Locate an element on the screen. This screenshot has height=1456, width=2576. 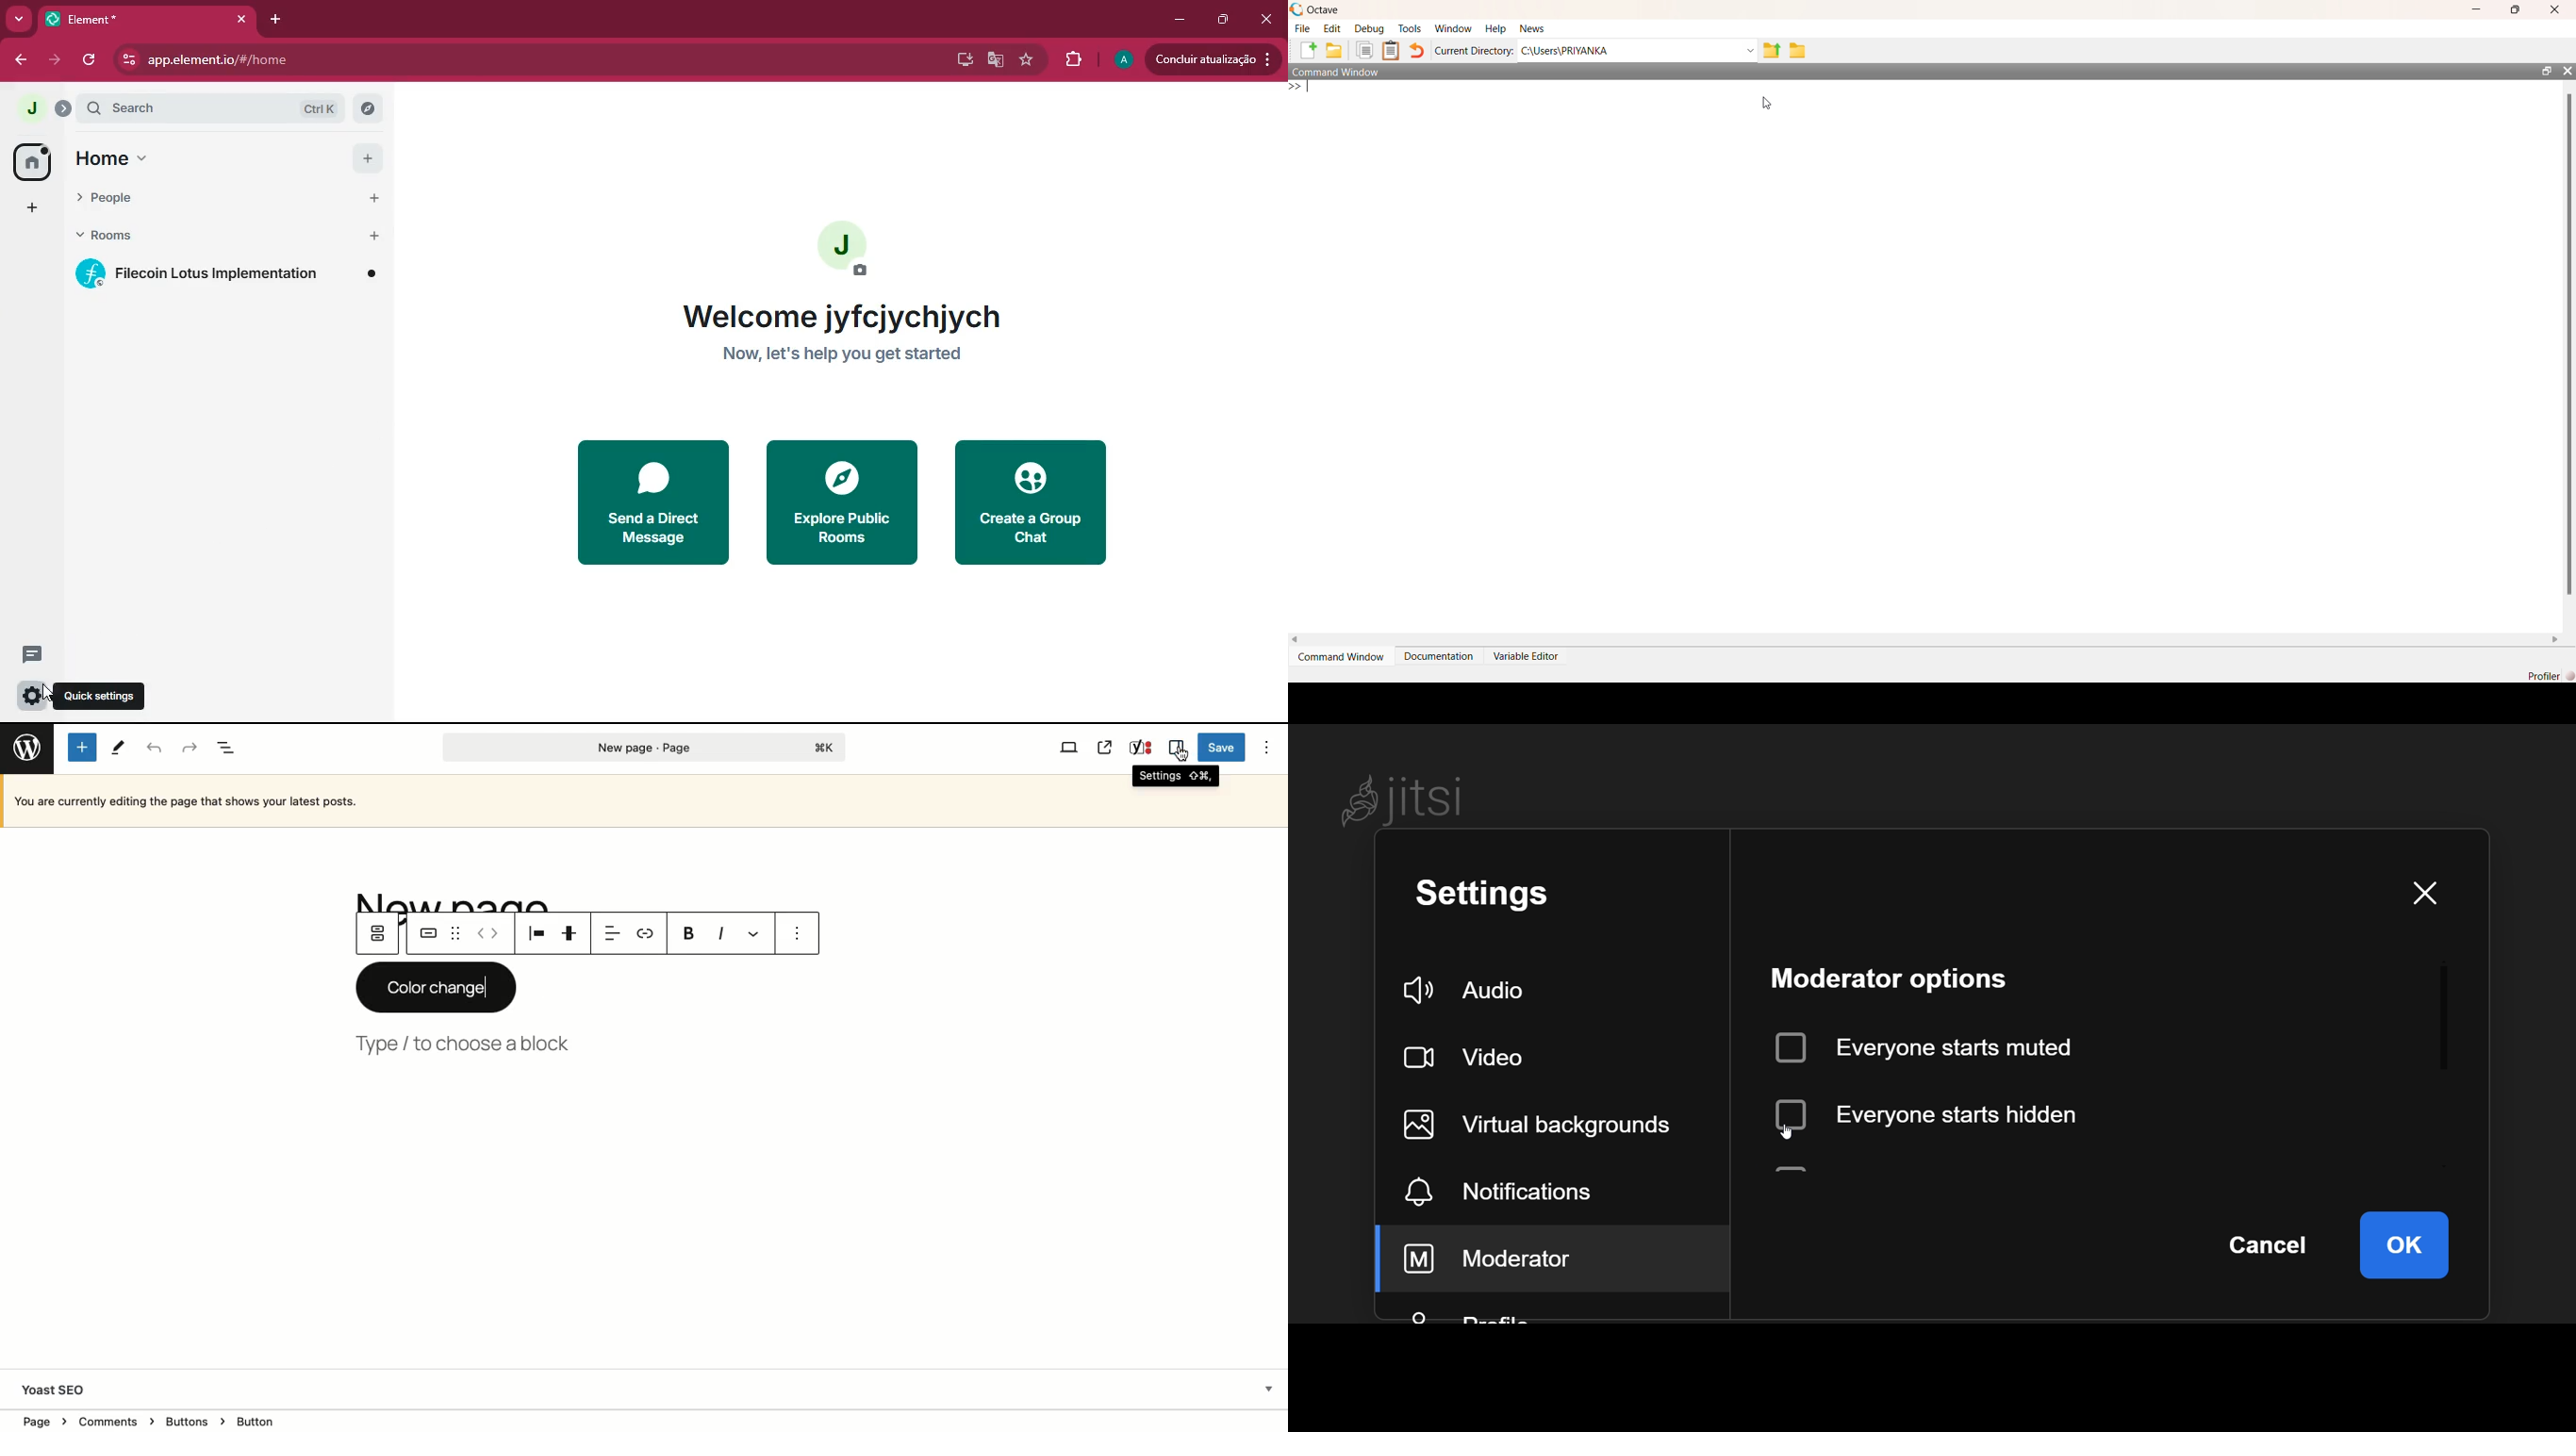
octave is located at coordinates (1331, 9).